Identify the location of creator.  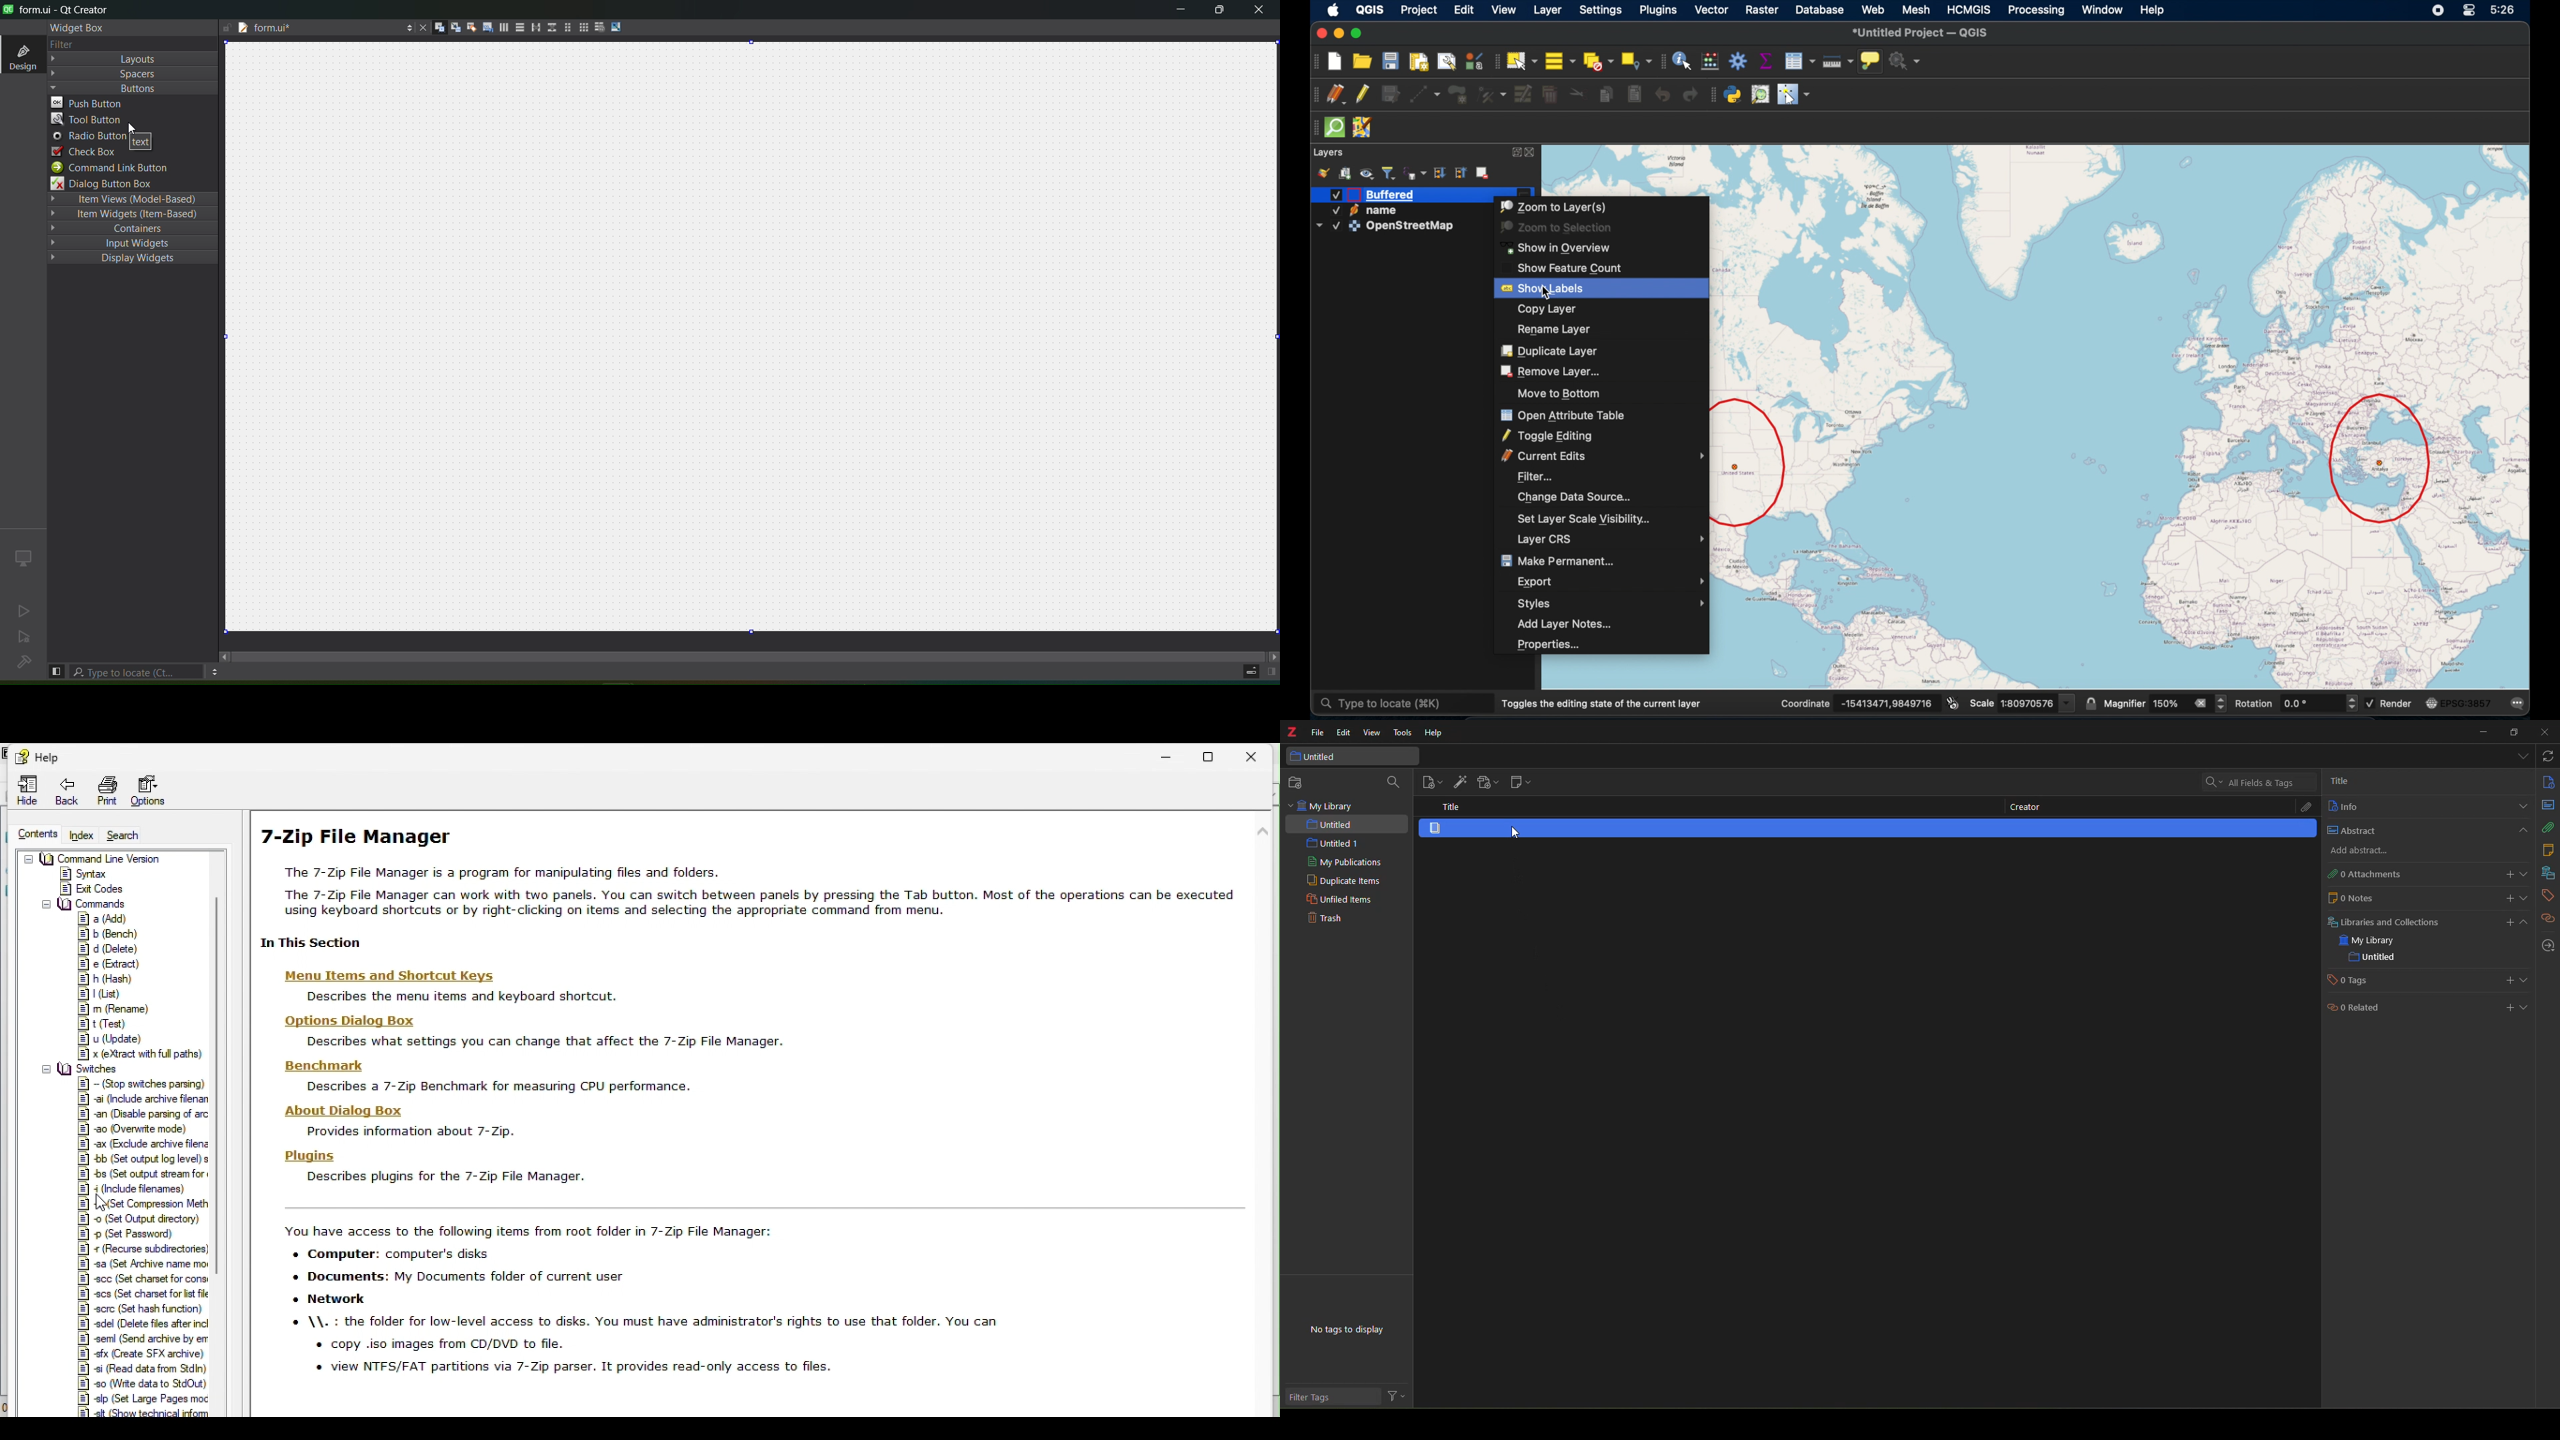
(2023, 809).